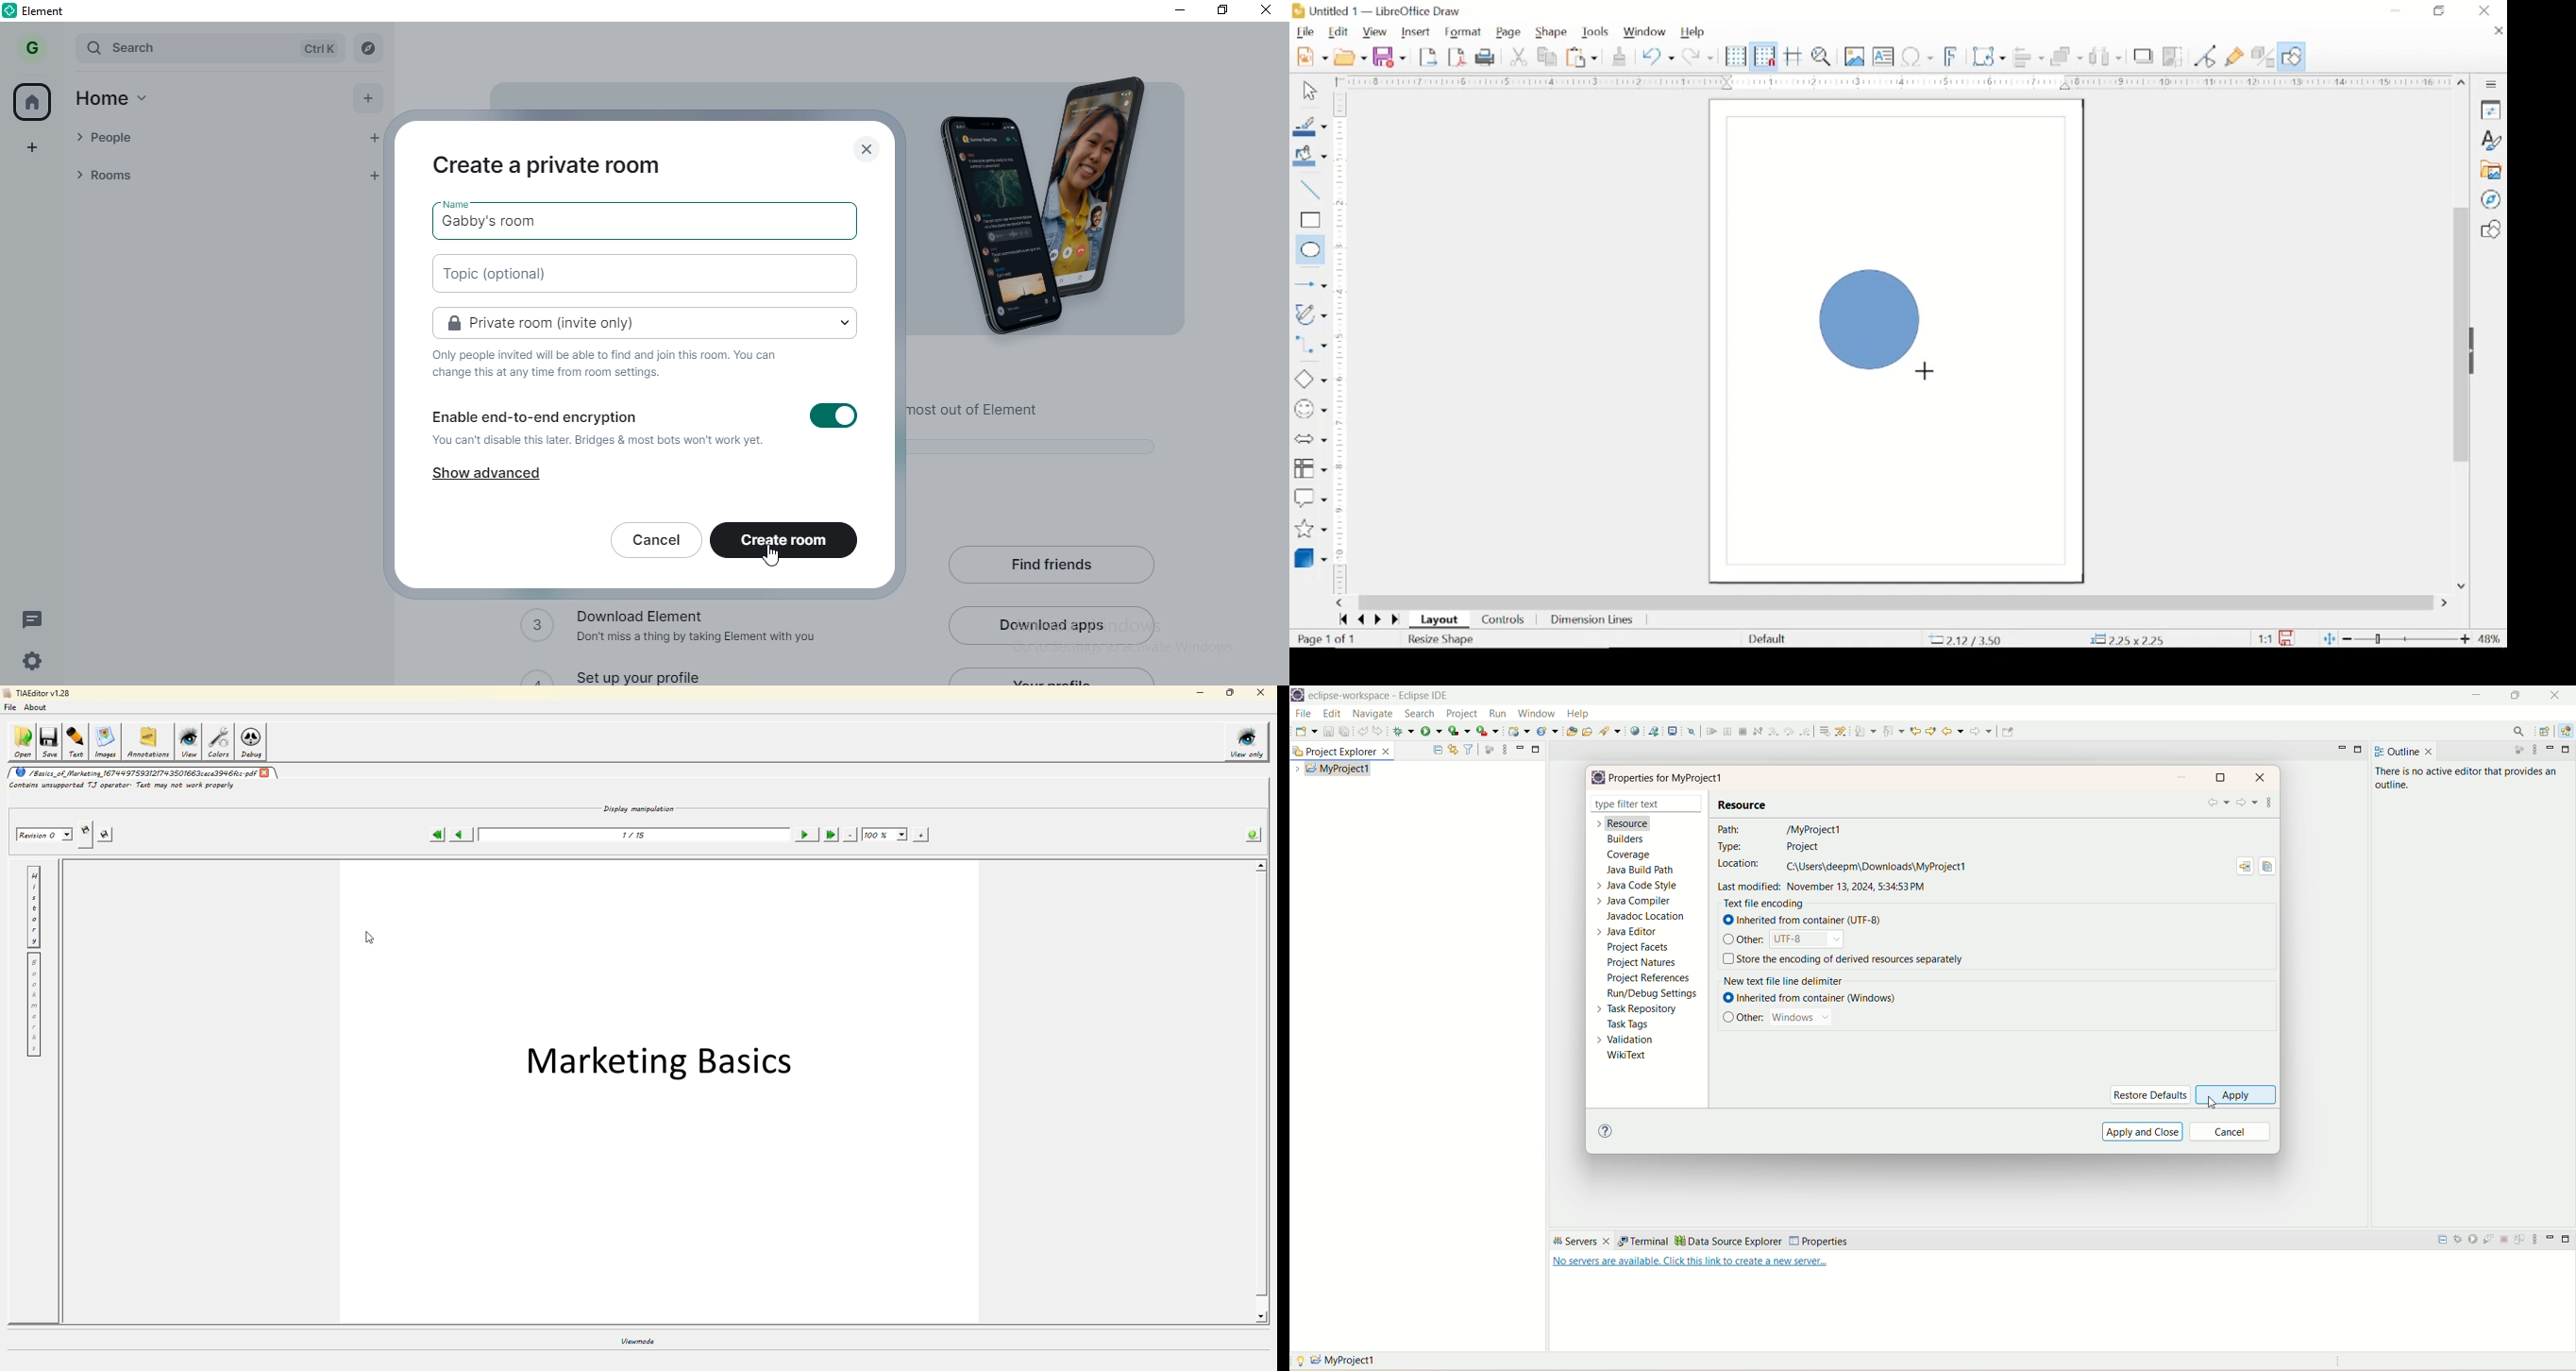  I want to click on go forwards, so click(1394, 620).